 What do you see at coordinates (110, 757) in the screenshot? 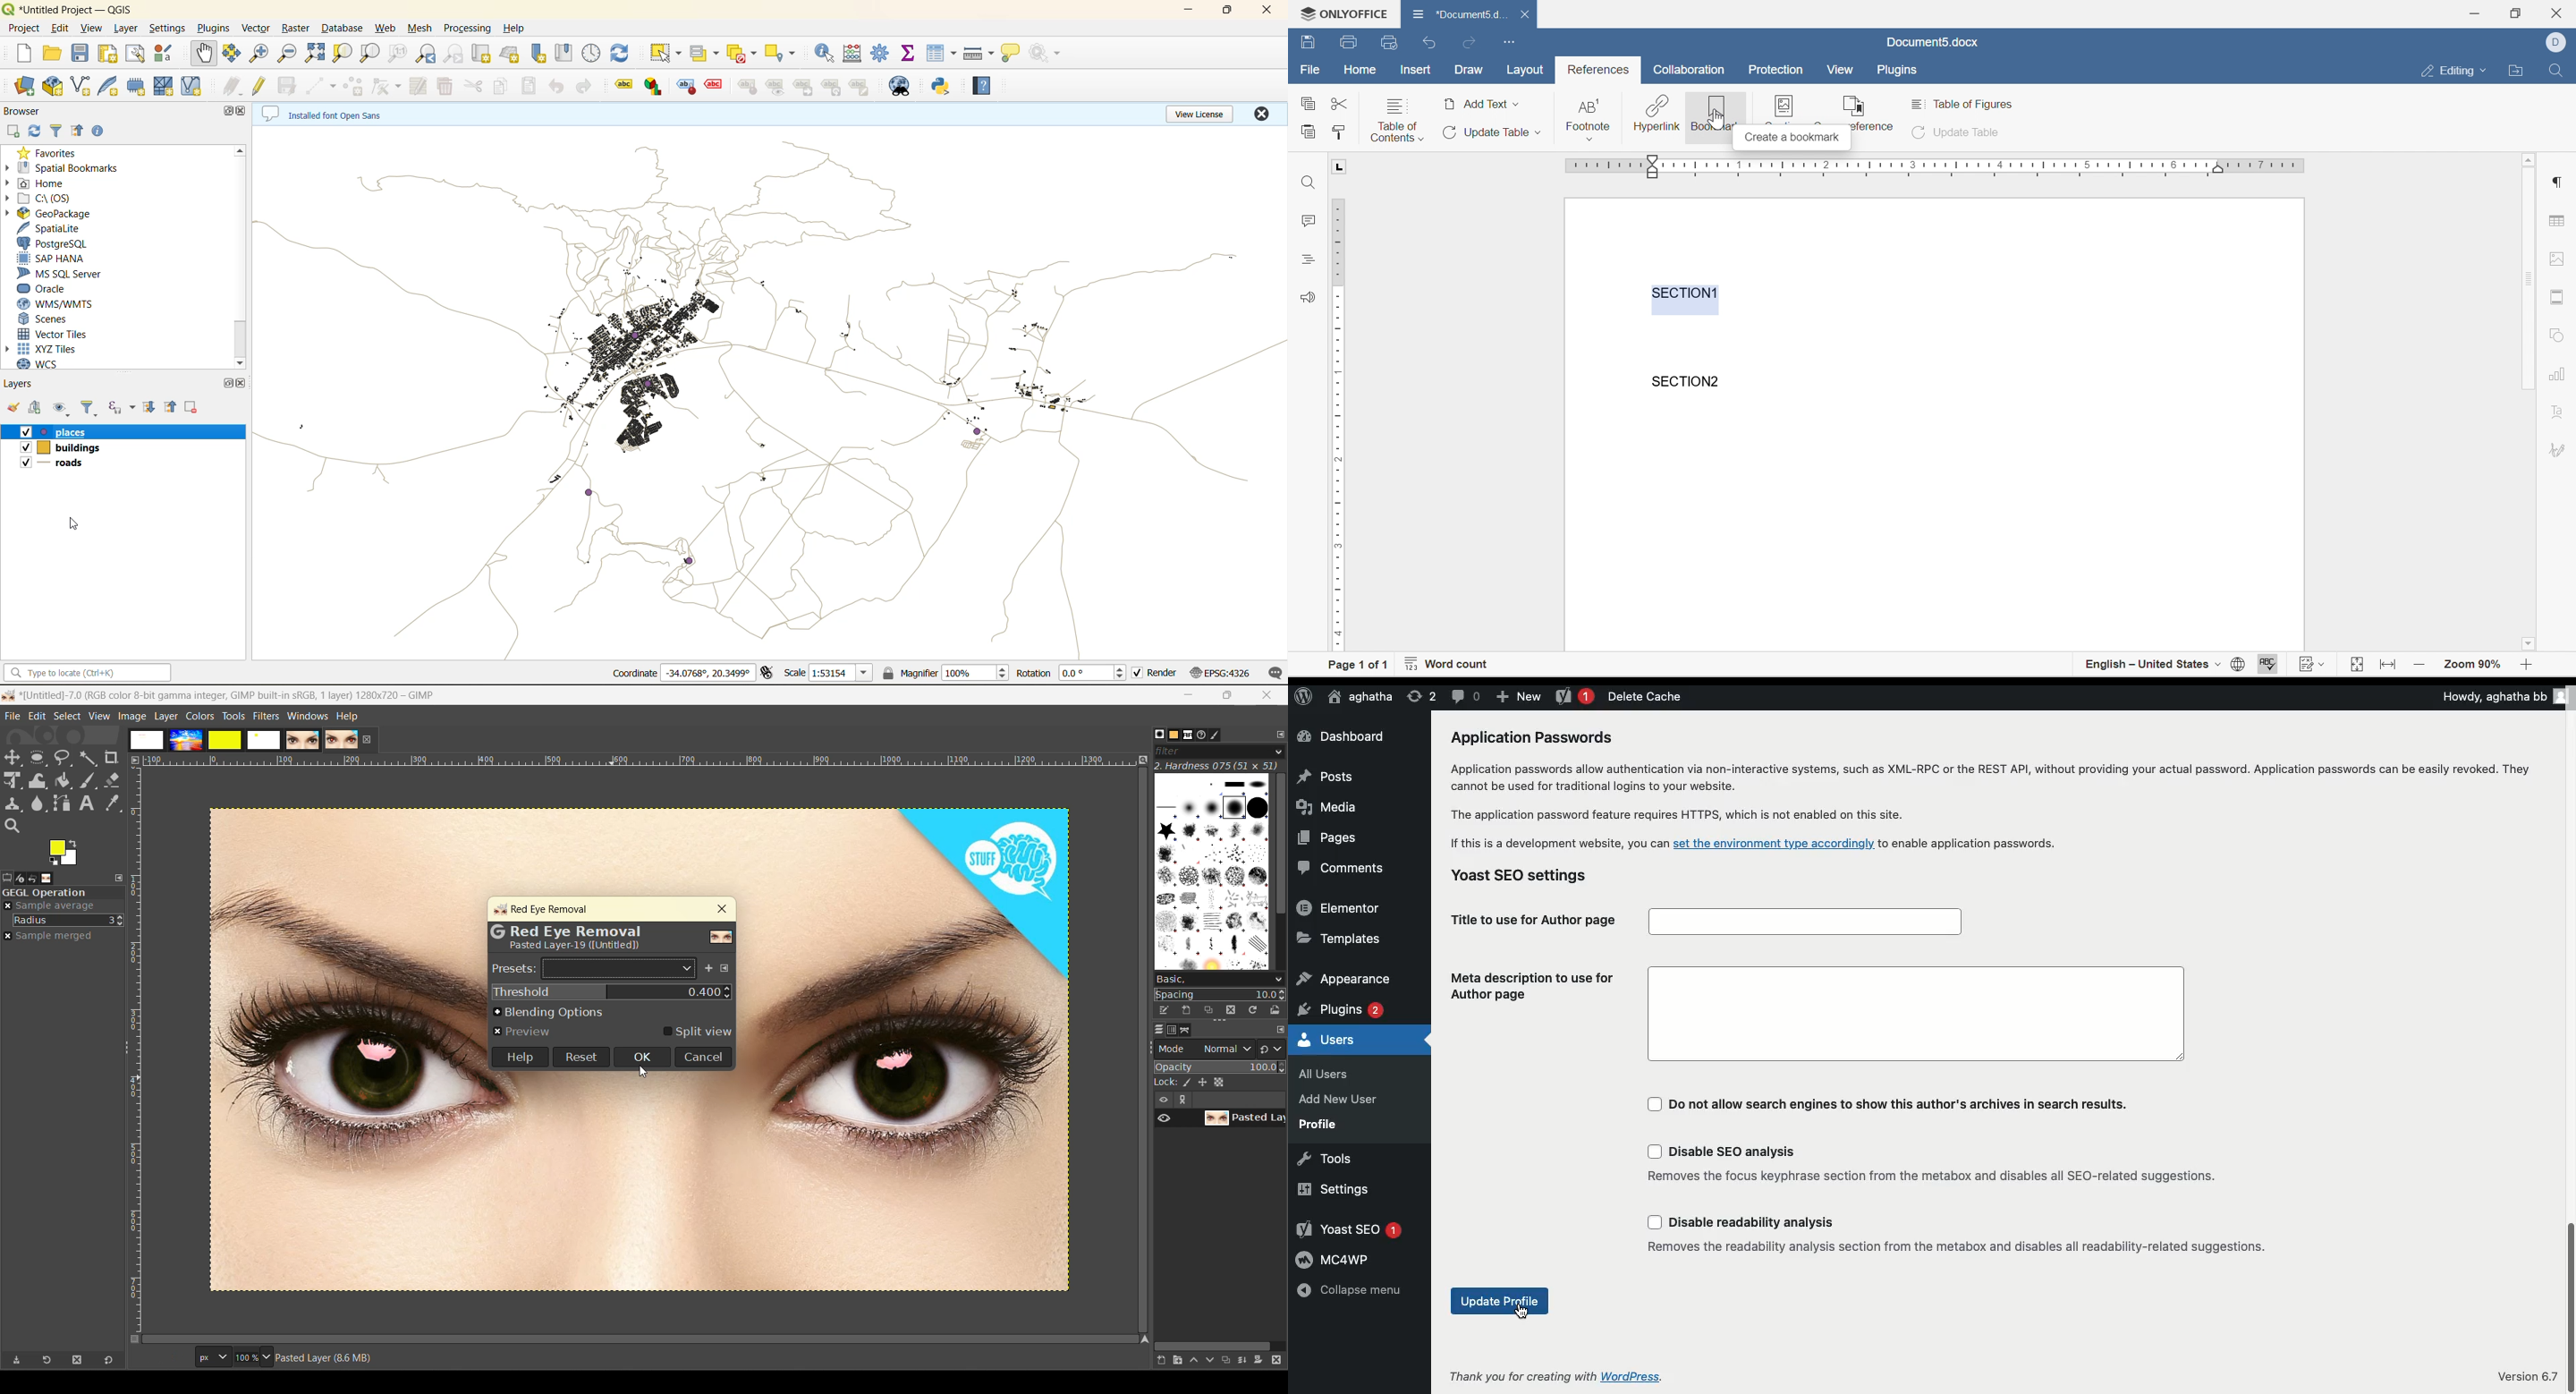
I see `crope` at bounding box center [110, 757].